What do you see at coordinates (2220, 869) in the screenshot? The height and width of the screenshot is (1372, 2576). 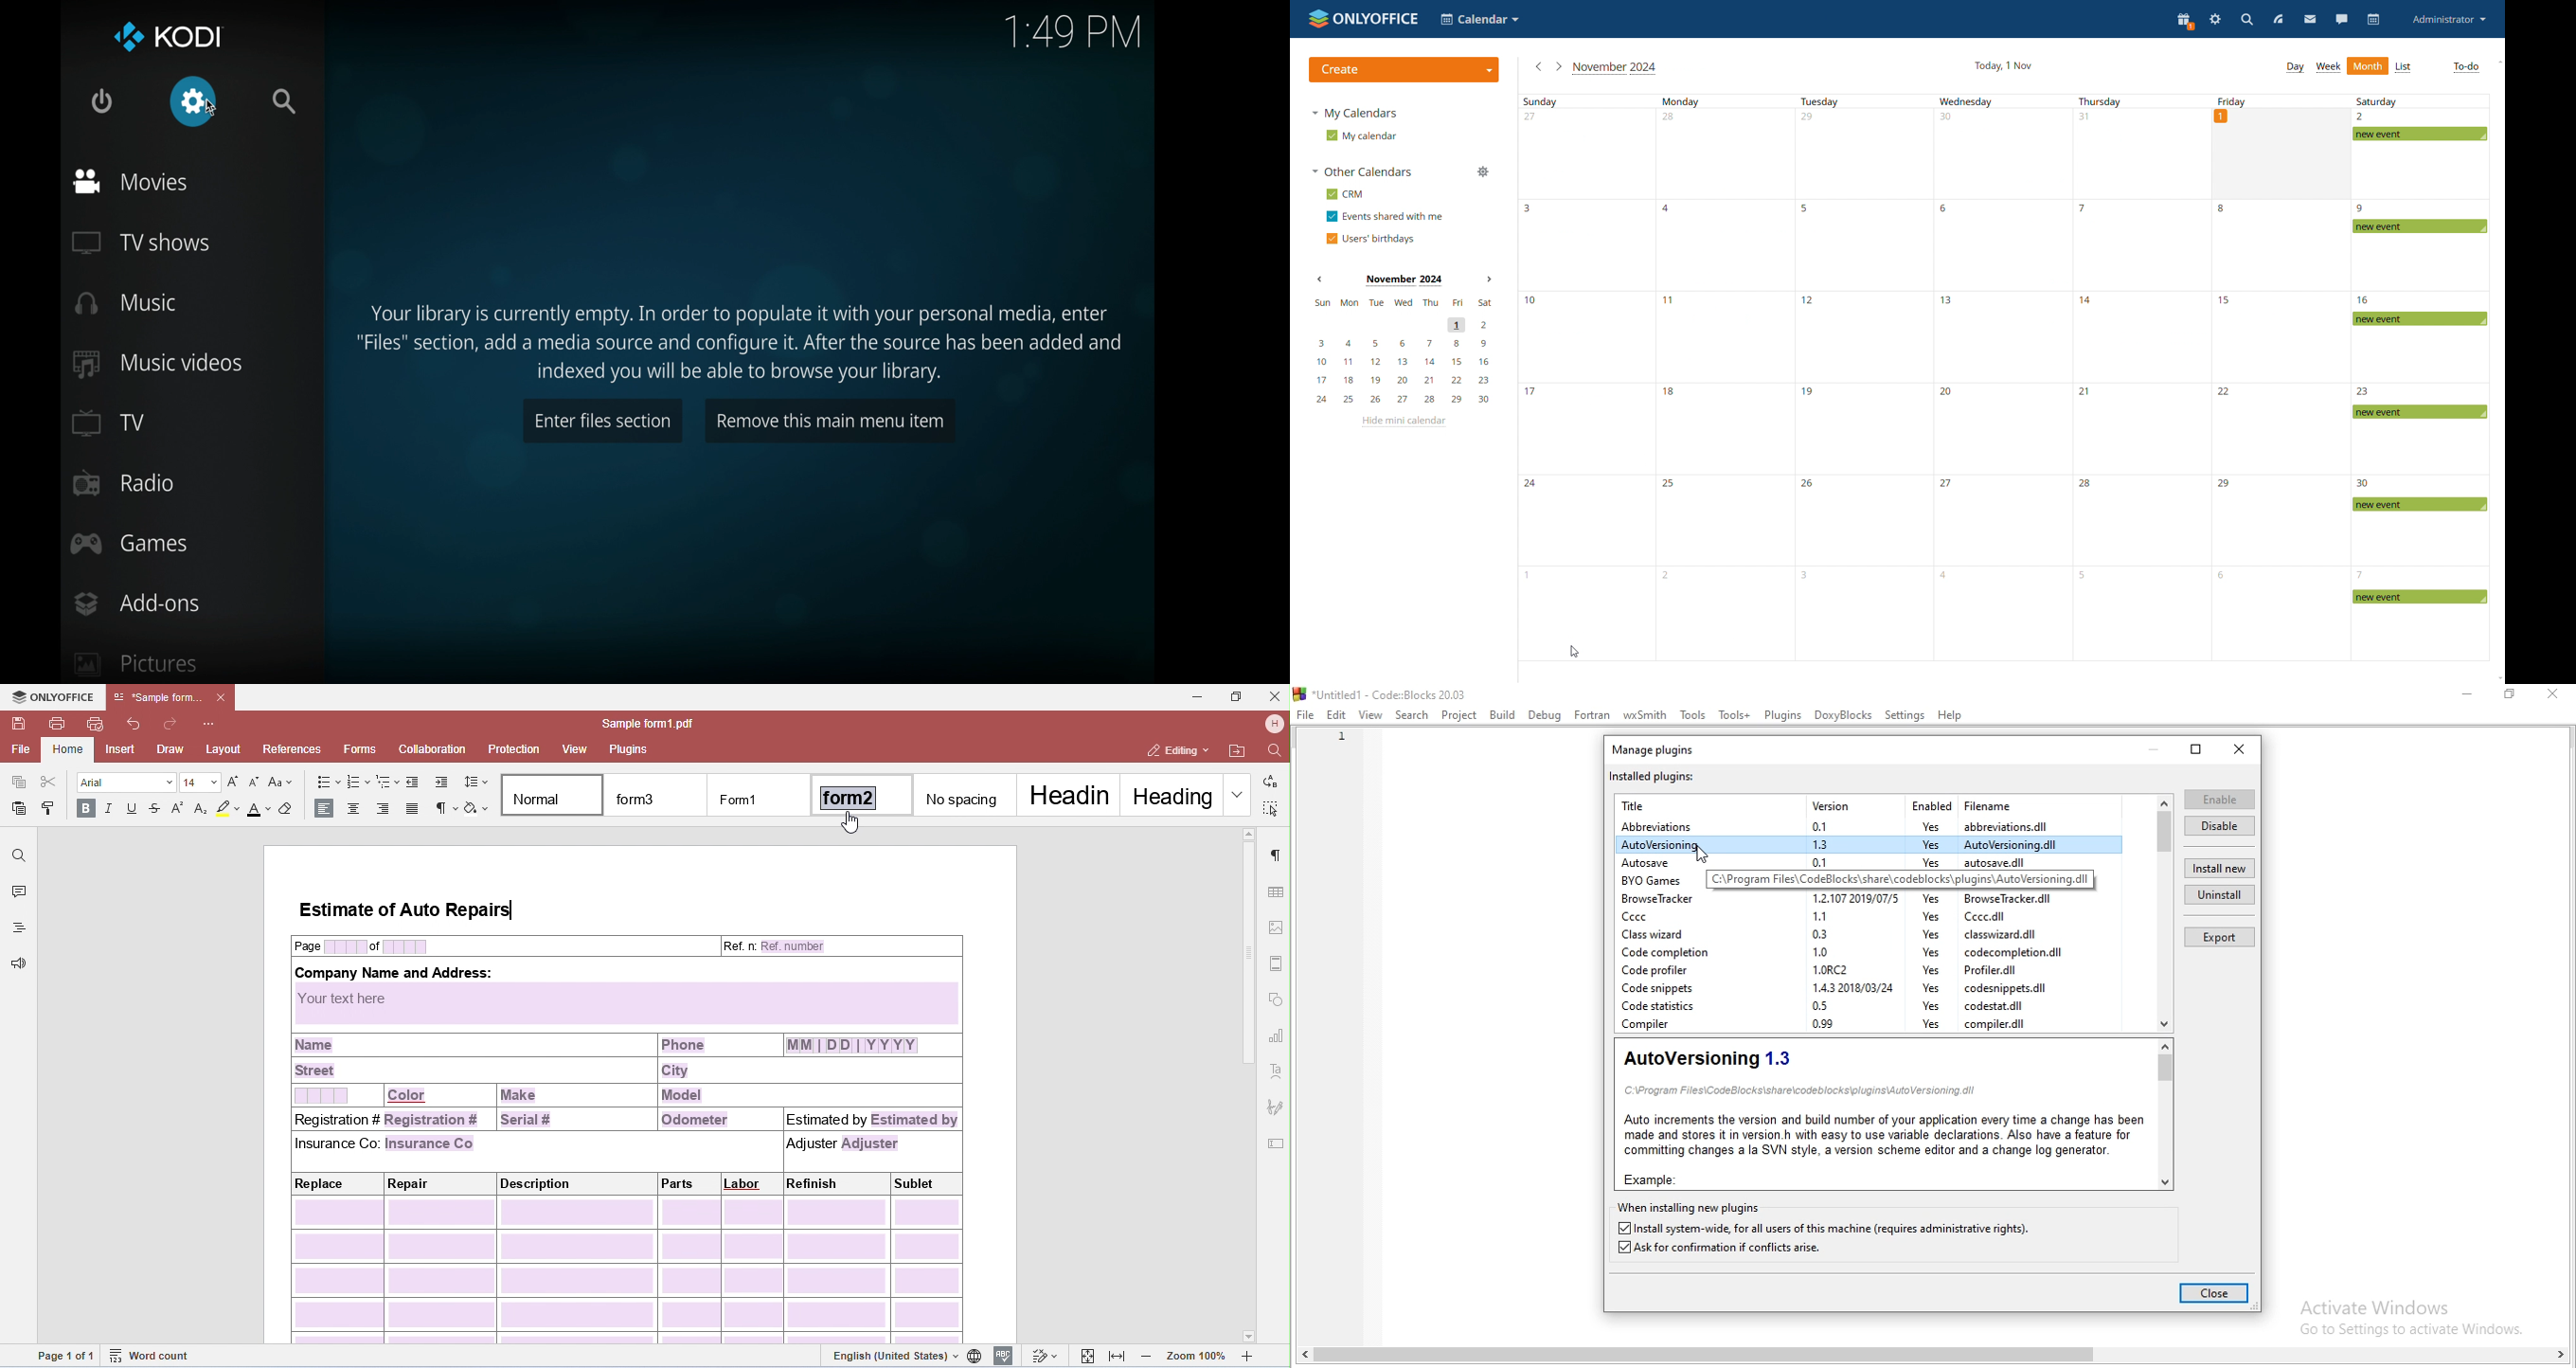 I see `install new` at bounding box center [2220, 869].